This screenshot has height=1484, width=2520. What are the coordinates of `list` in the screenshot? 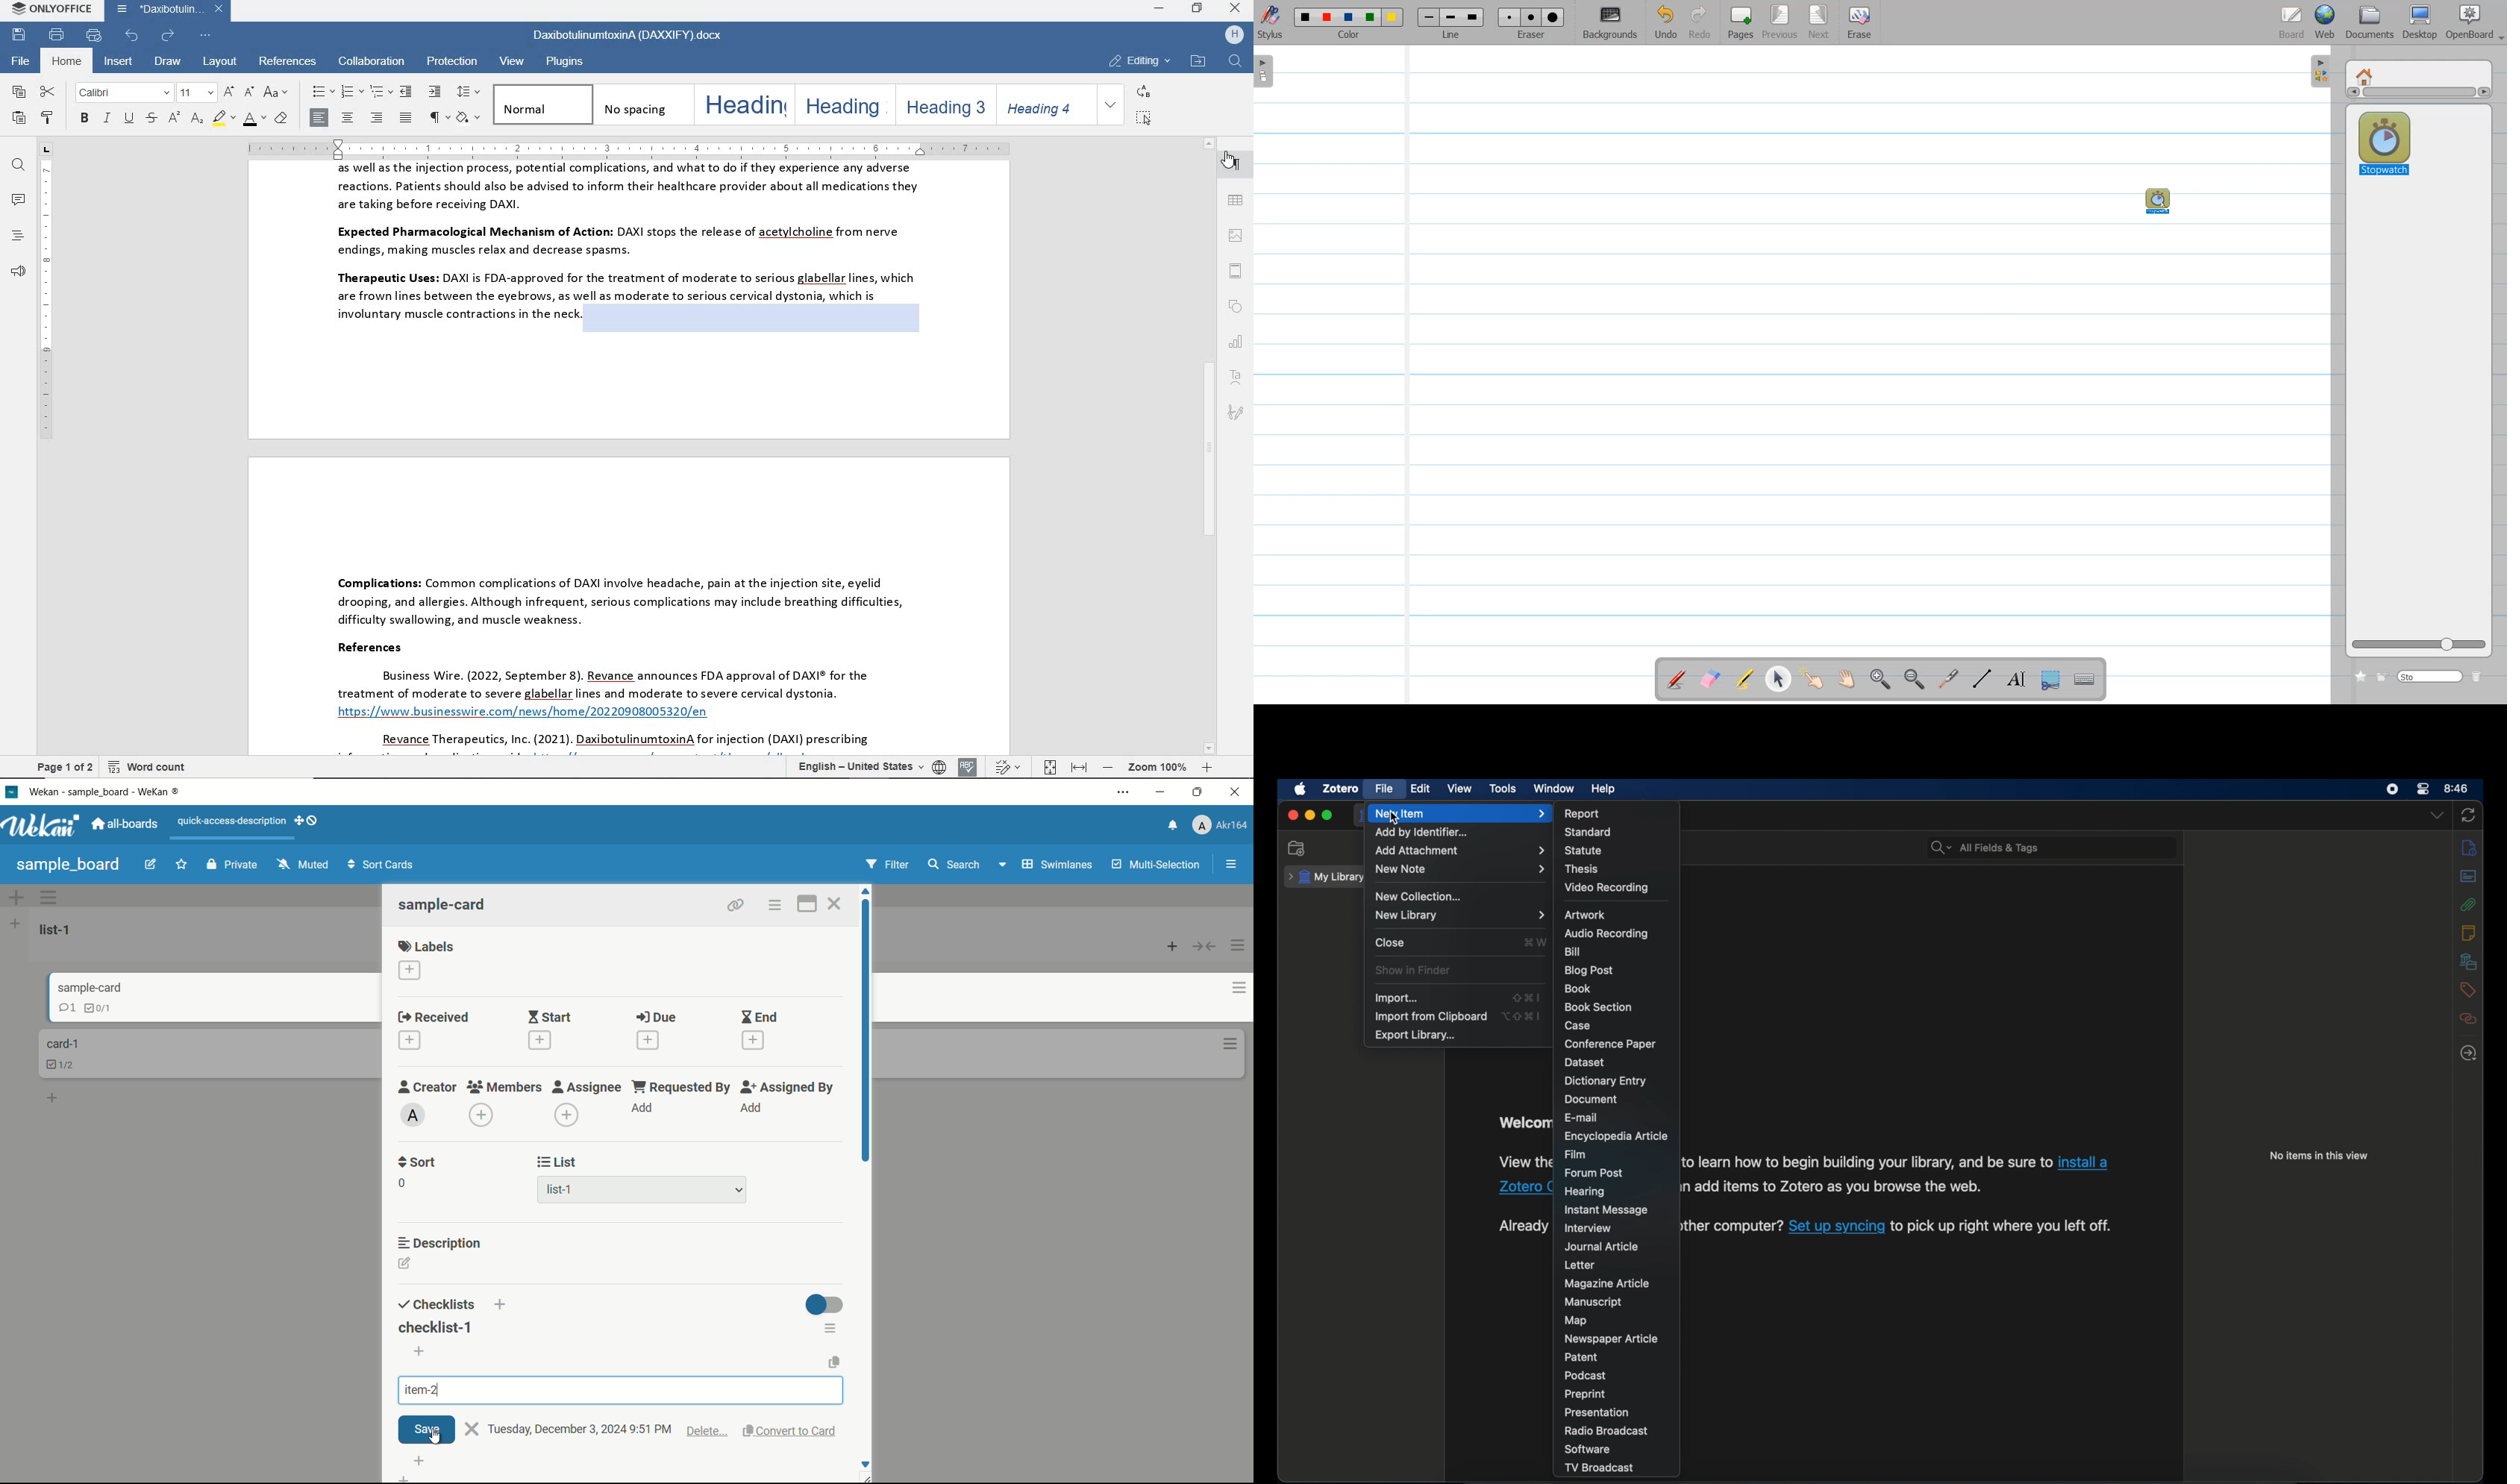 It's located at (559, 1162).